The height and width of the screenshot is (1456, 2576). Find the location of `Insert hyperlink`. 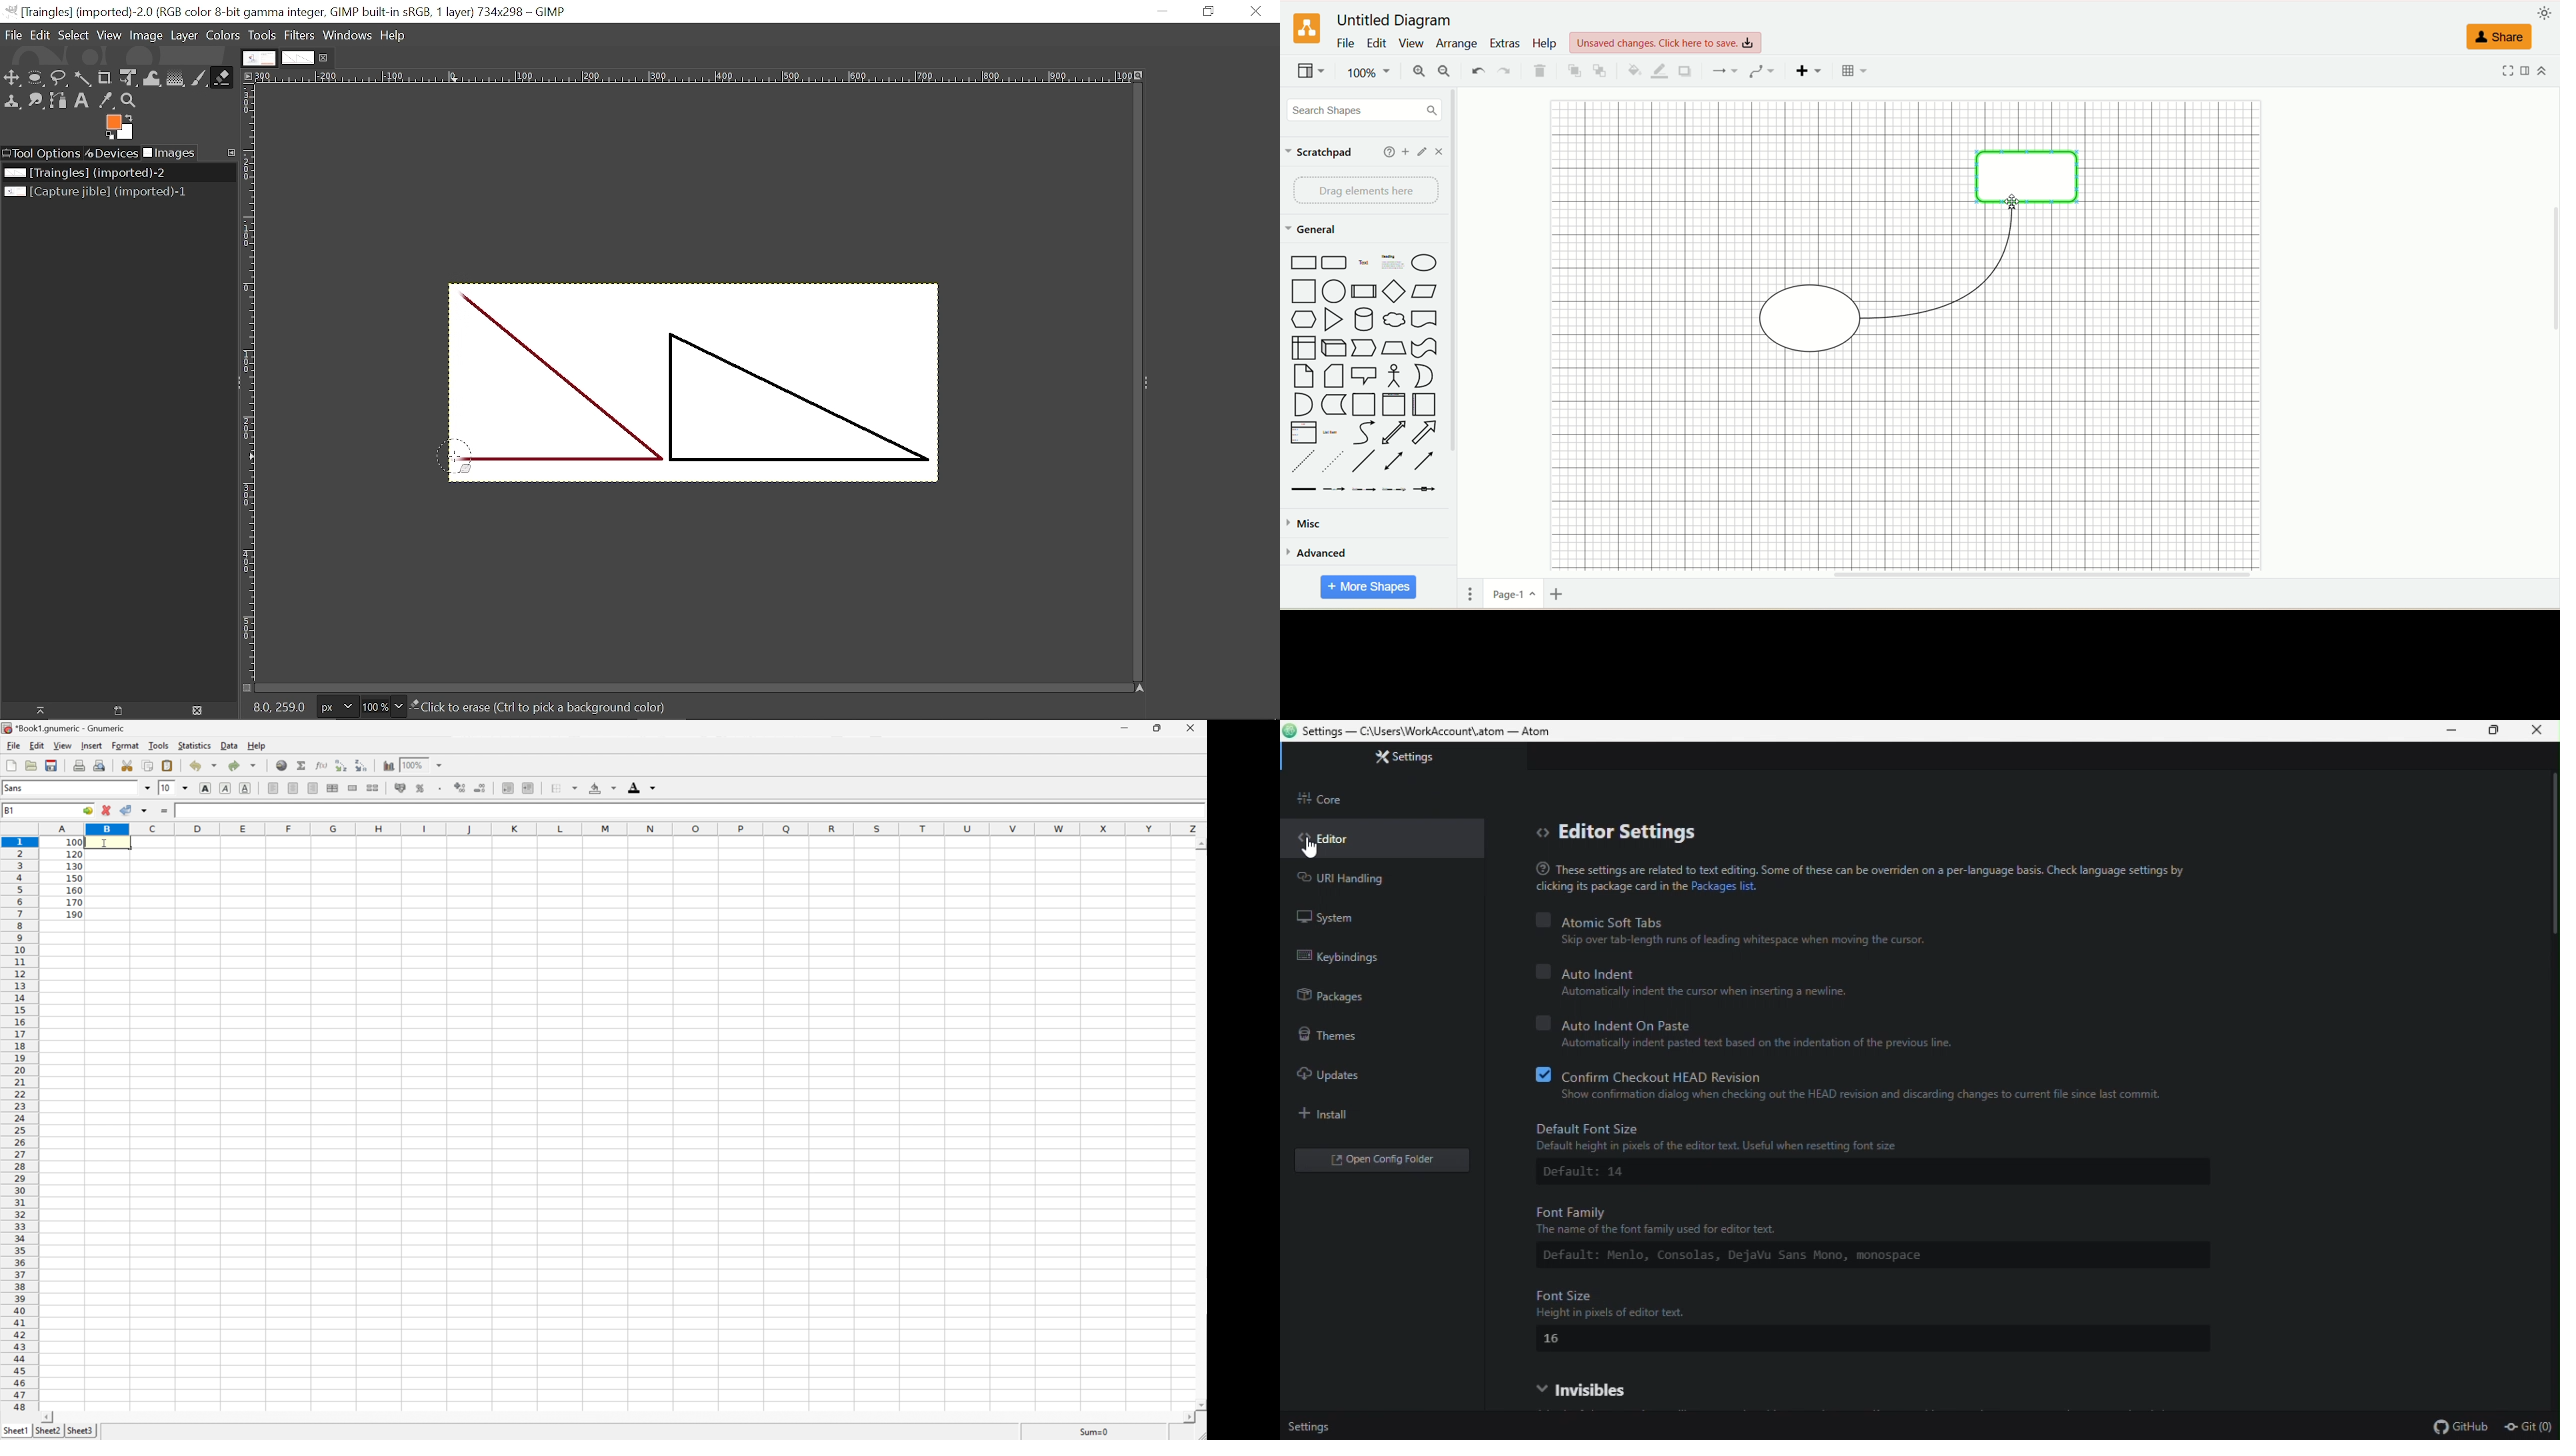

Insert hyperlink is located at coordinates (280, 766).